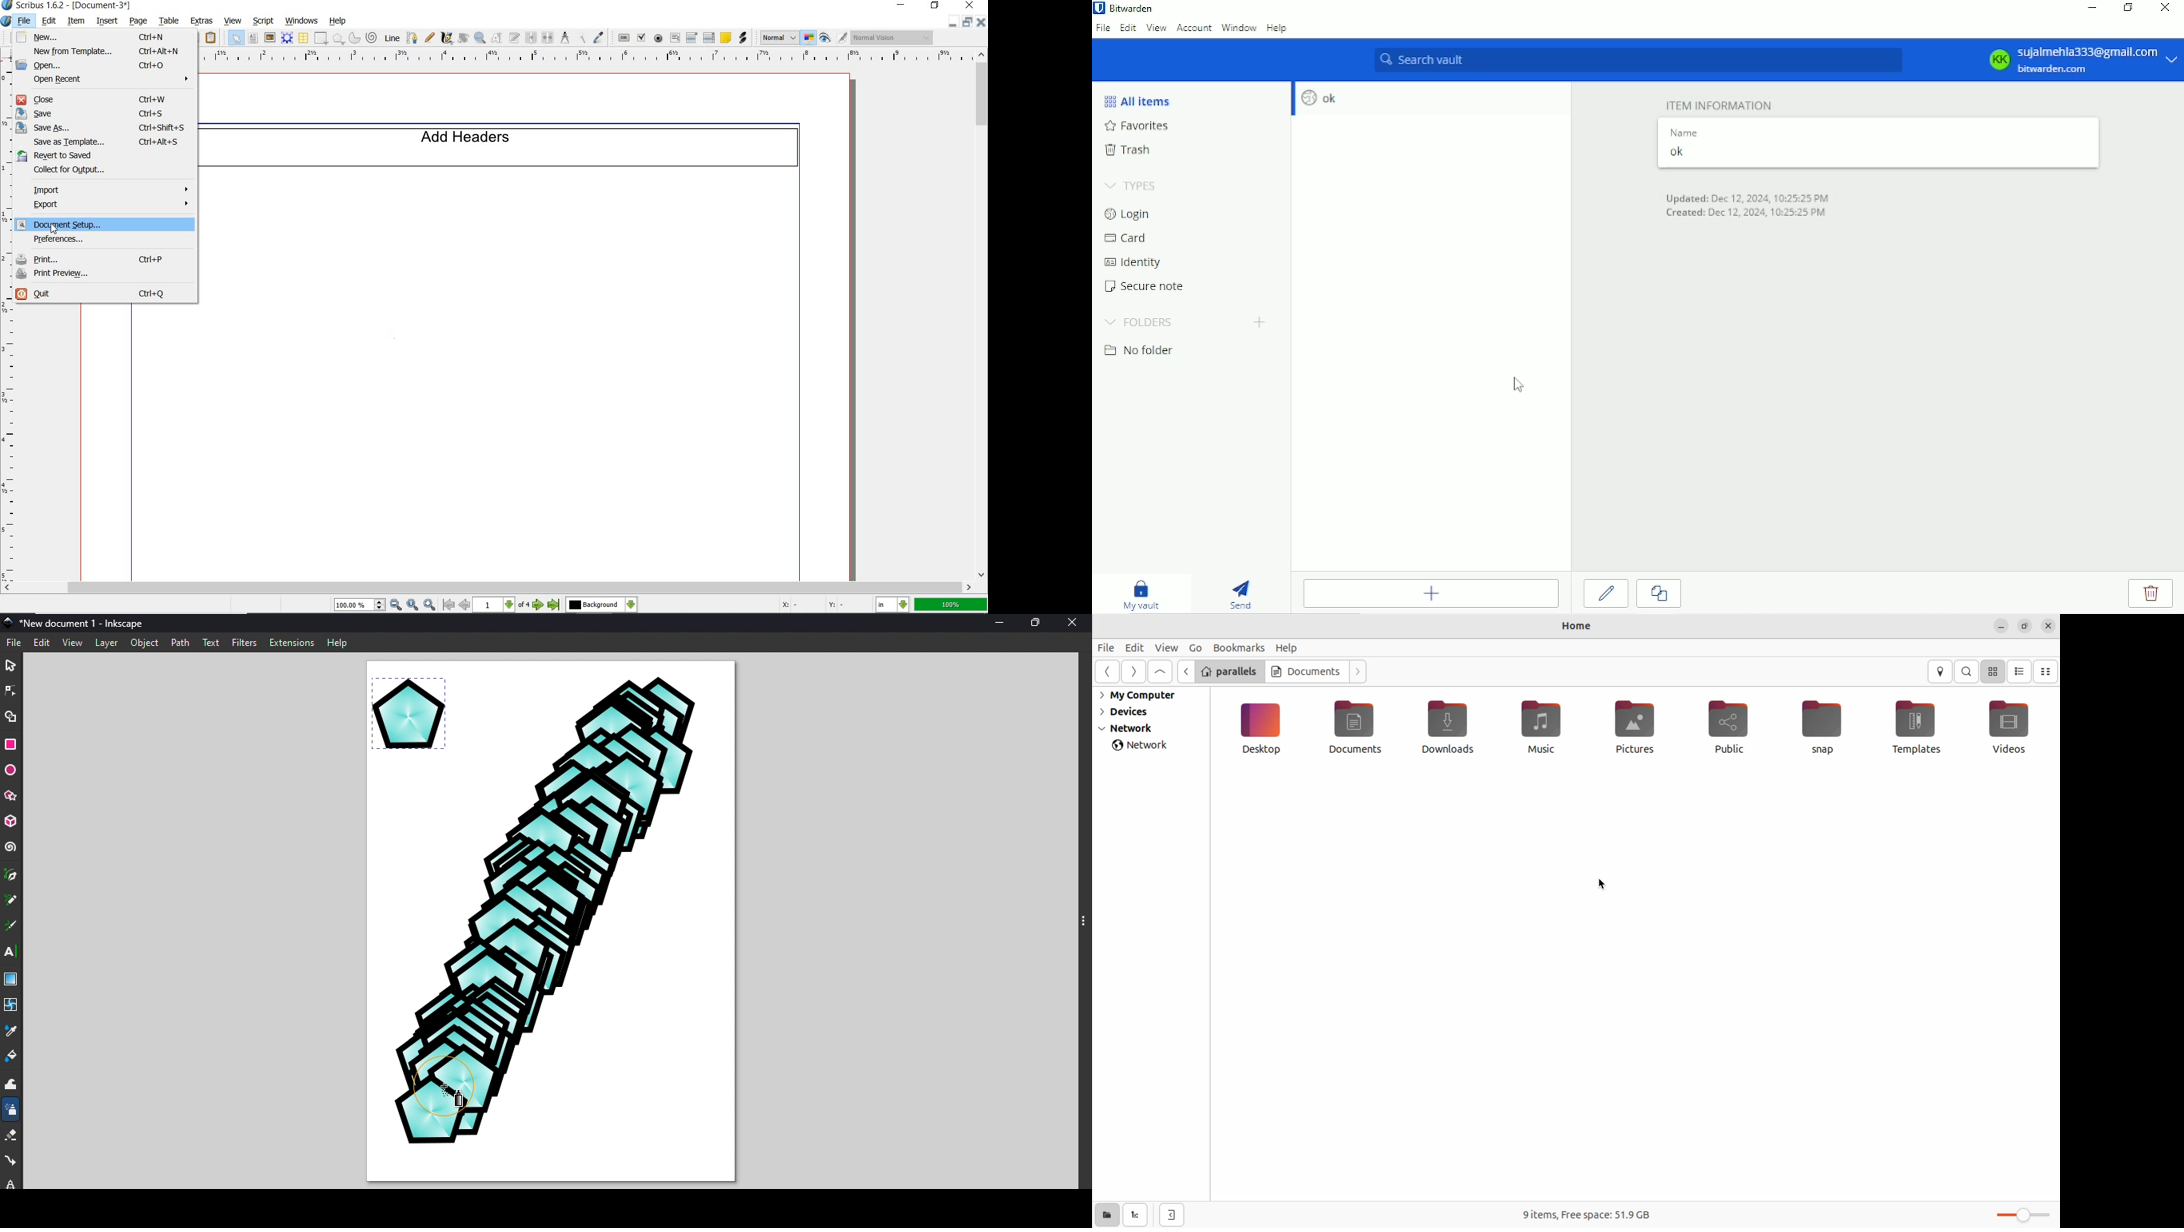  Describe the element at coordinates (893, 38) in the screenshot. I see `visual appearance of the display` at that location.